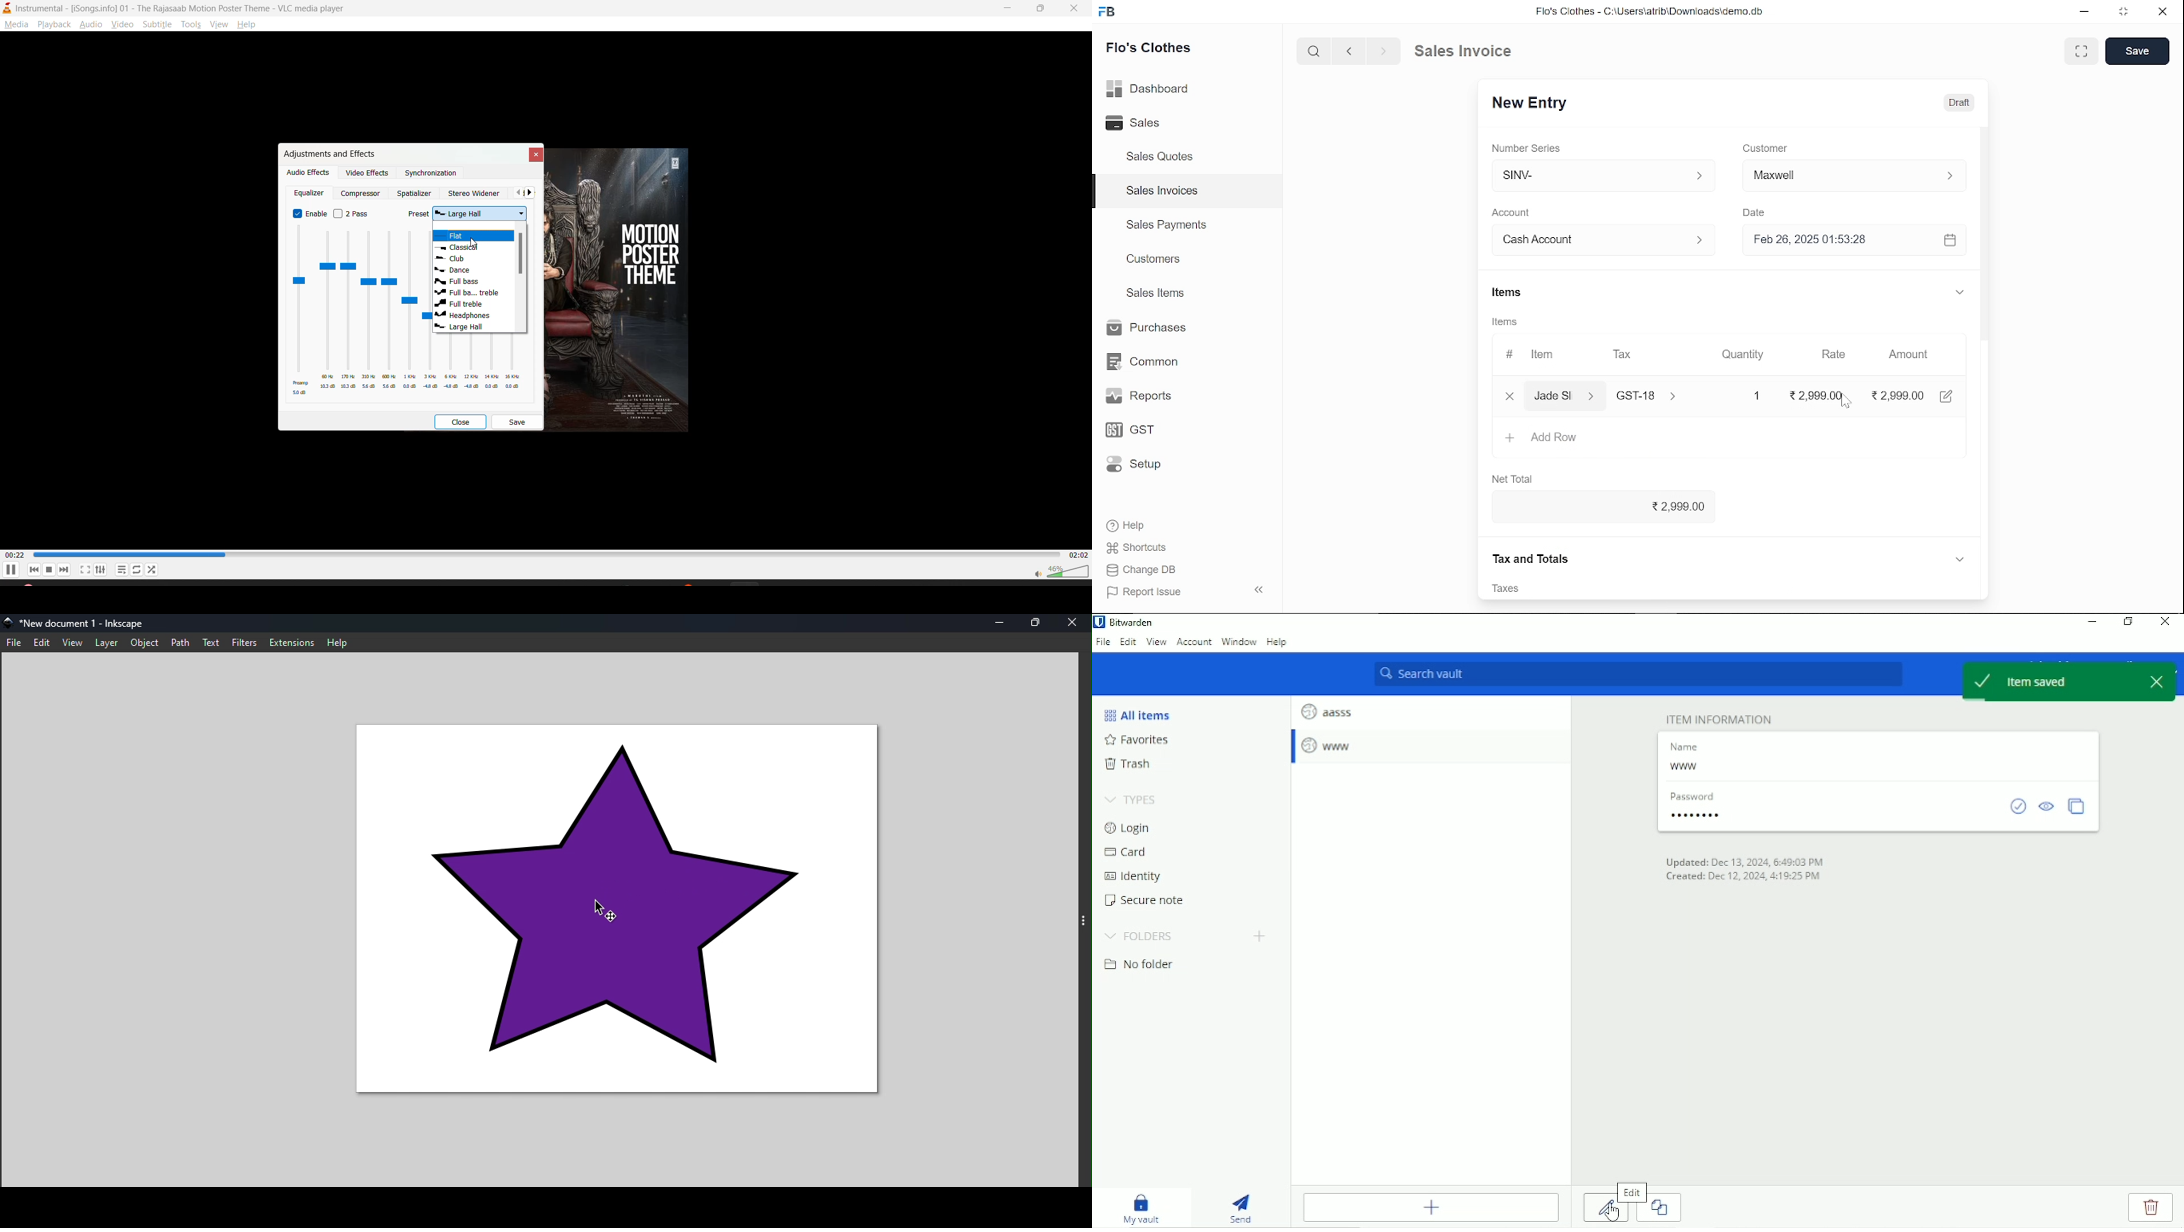 The width and height of the screenshot is (2184, 1232). I want to click on 2,999.00, so click(1599, 507).